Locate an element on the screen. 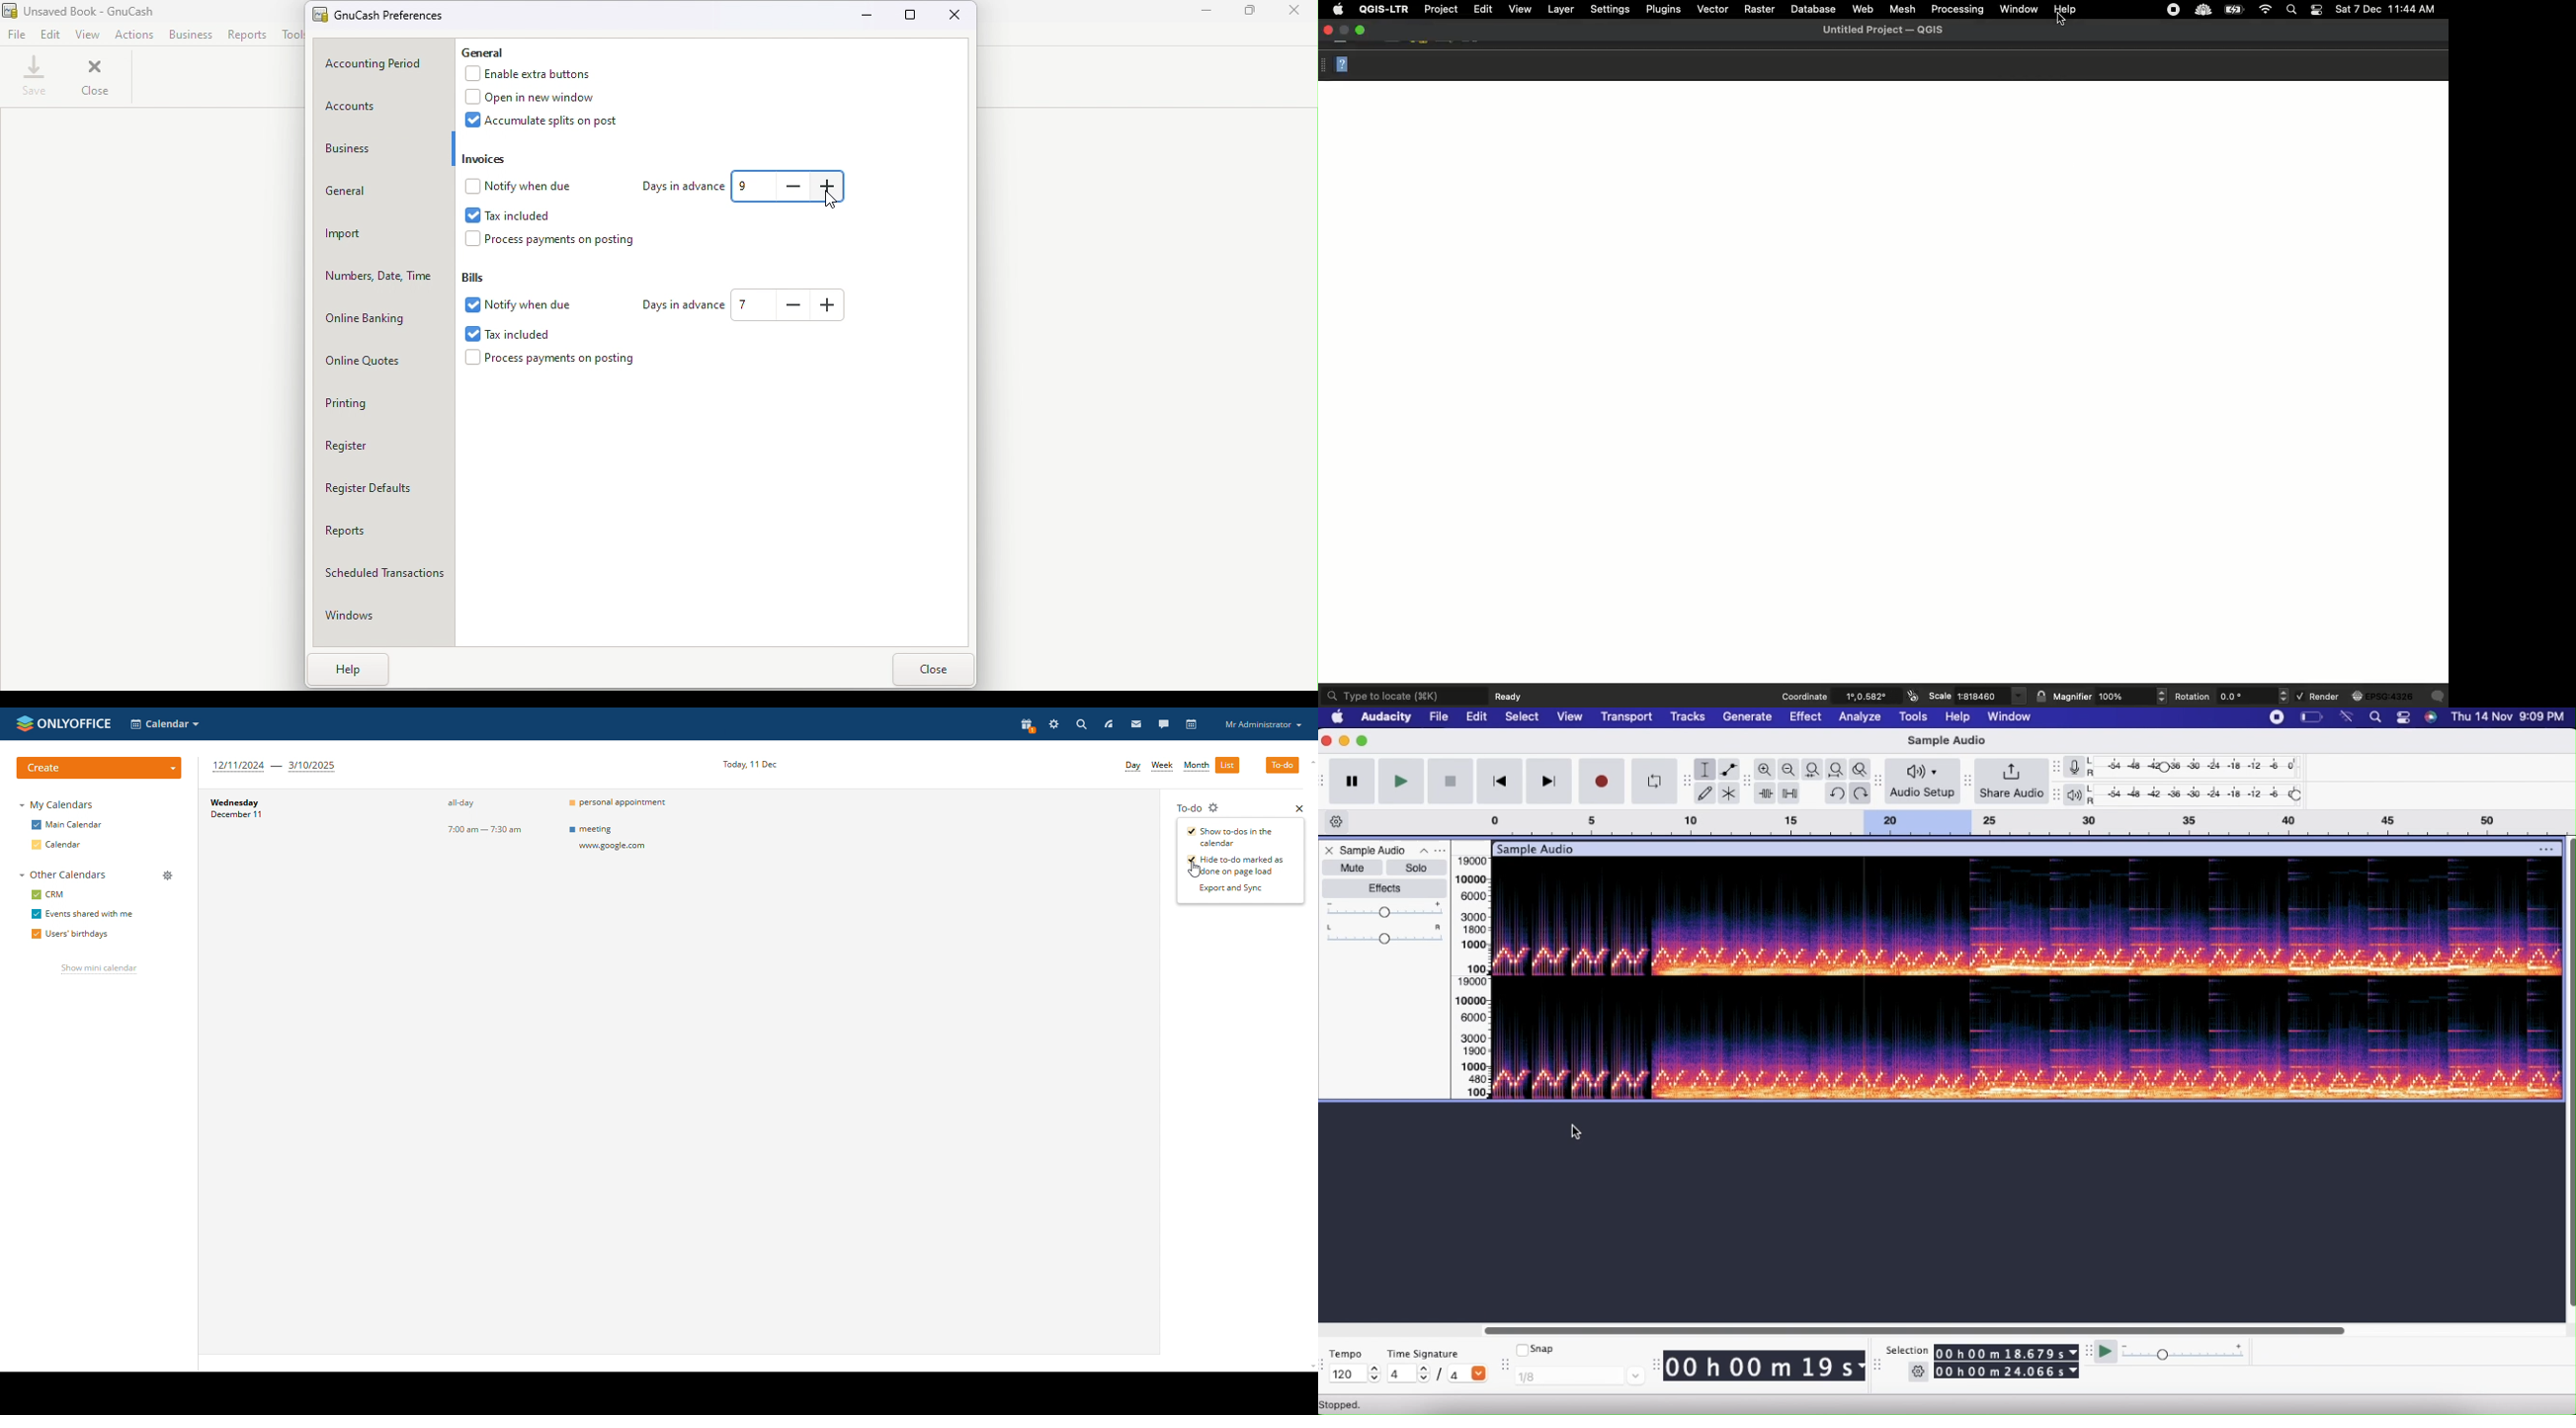 This screenshot has height=1428, width=2576. scroll up is located at coordinates (1310, 762).